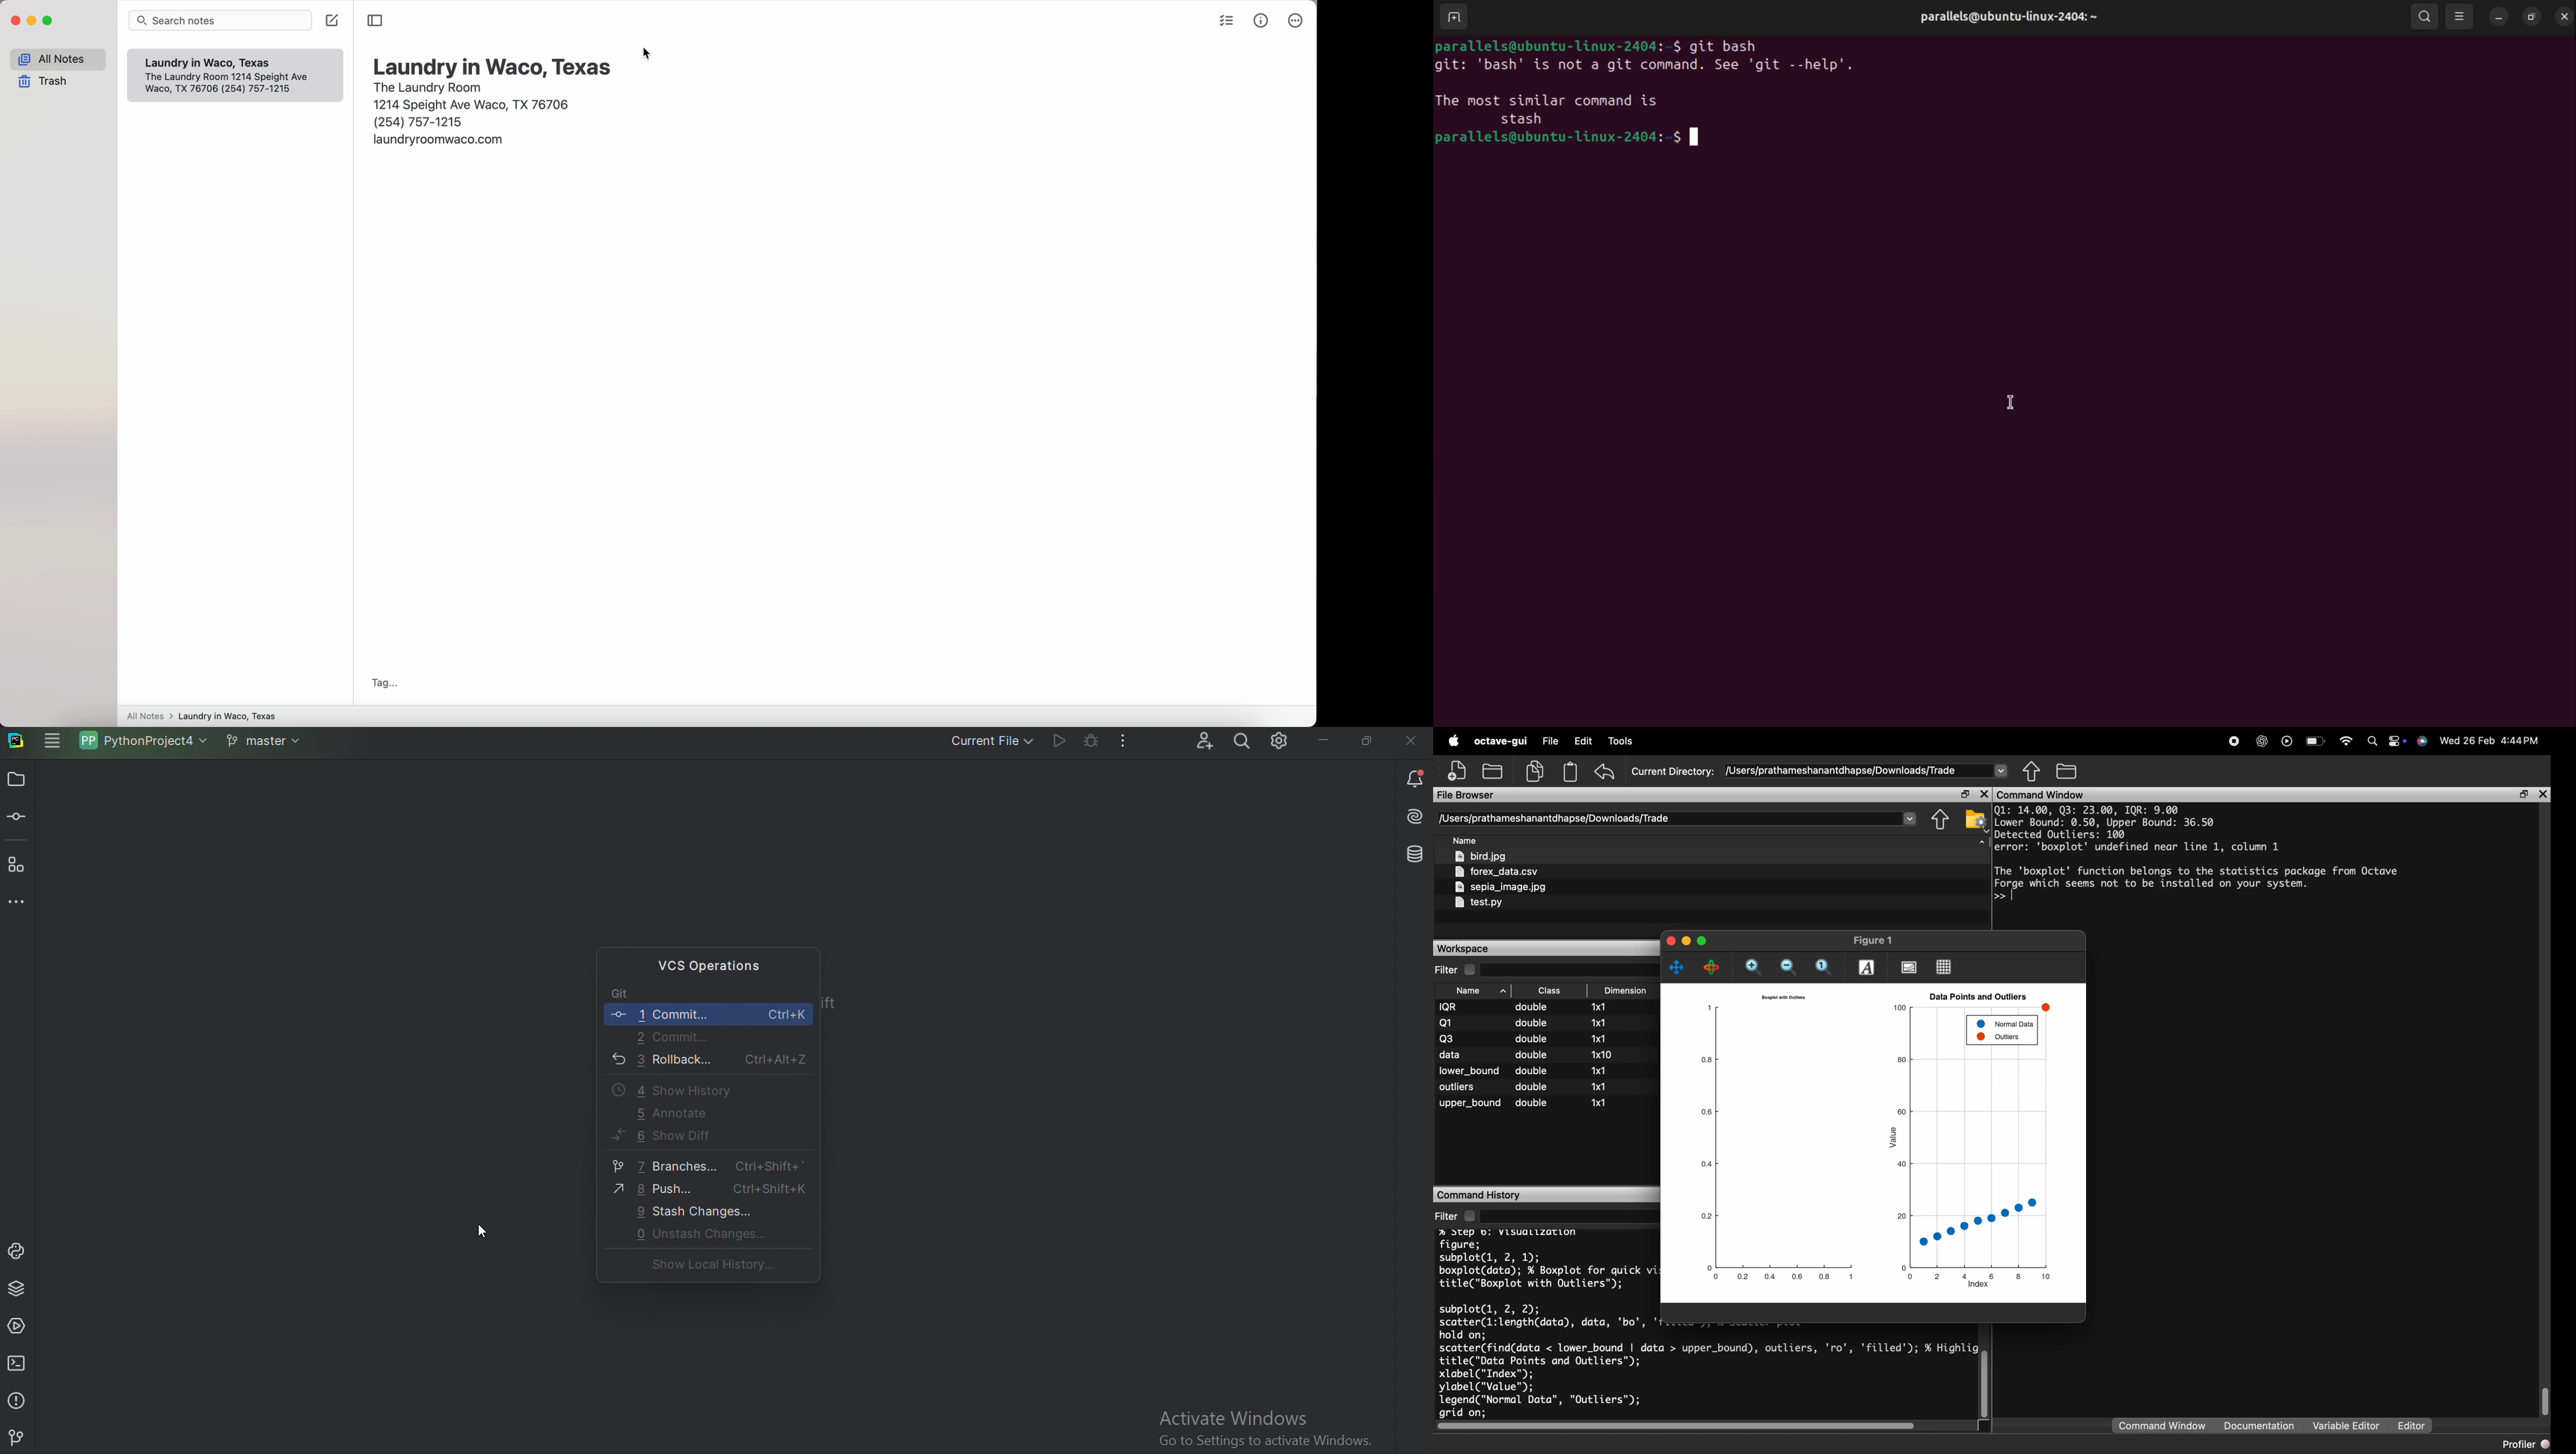 Image resolution: width=2576 pixels, height=1456 pixels. What do you see at coordinates (1466, 795) in the screenshot?
I see `File Browser
Bi ini. 6` at bounding box center [1466, 795].